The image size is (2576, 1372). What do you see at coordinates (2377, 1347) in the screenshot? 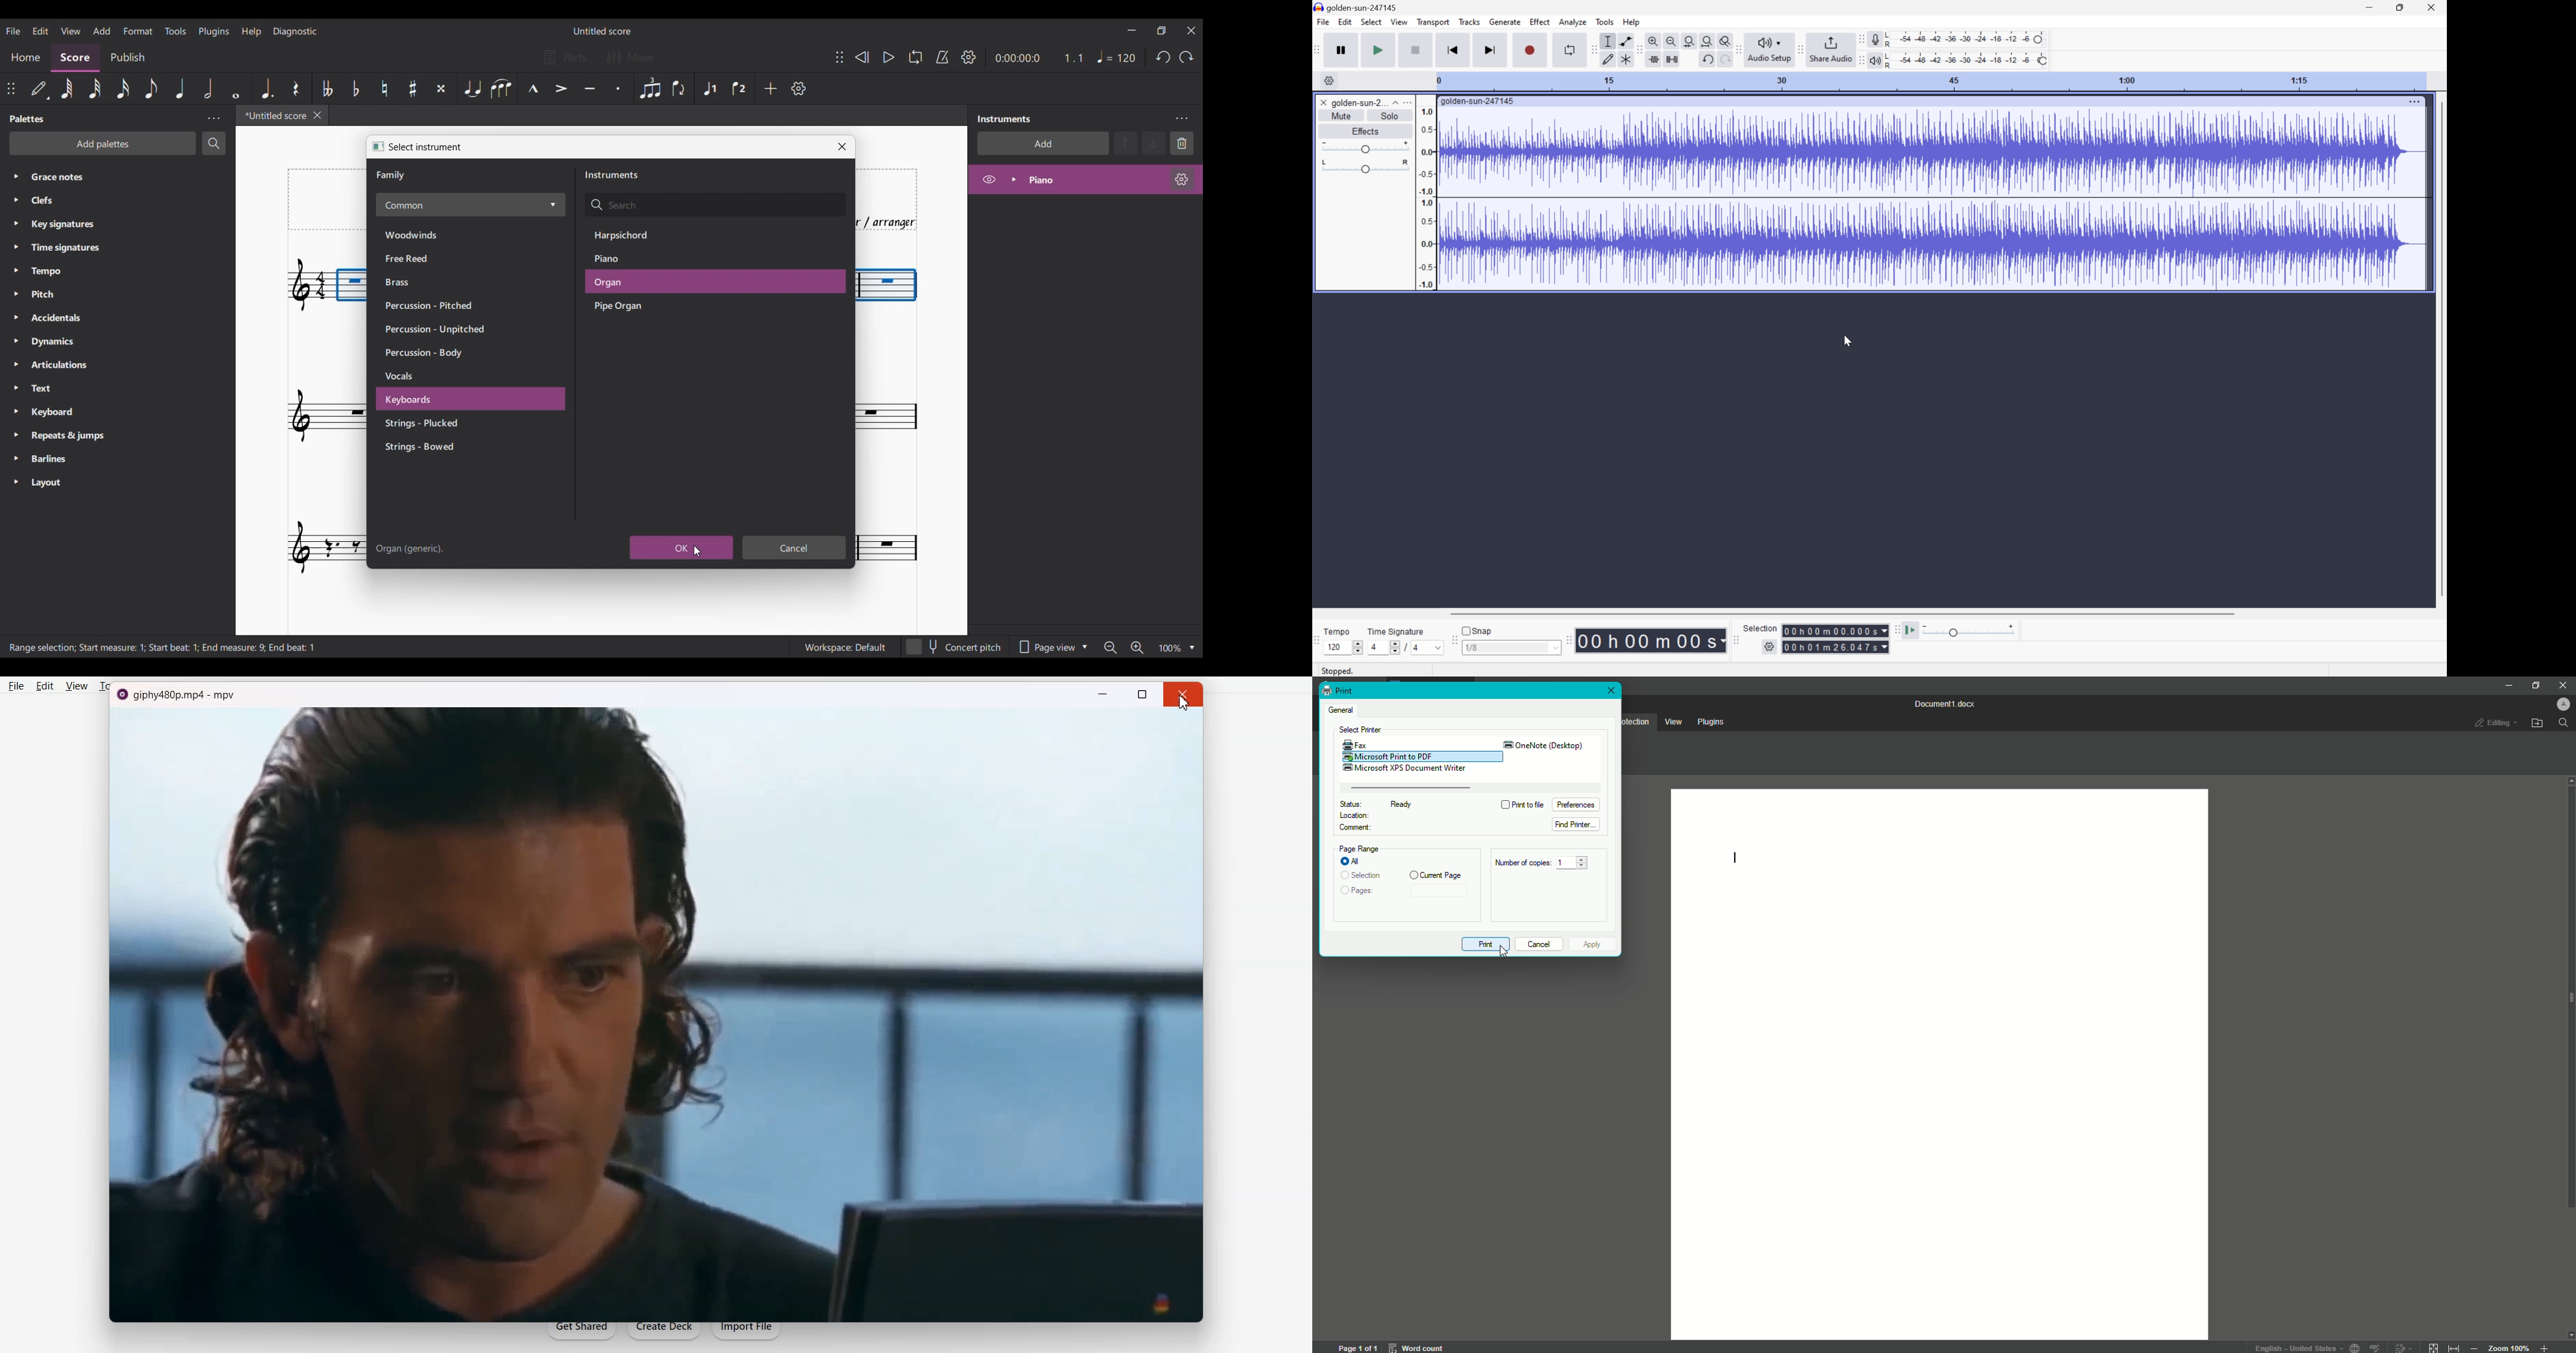
I see `spell check` at bounding box center [2377, 1347].